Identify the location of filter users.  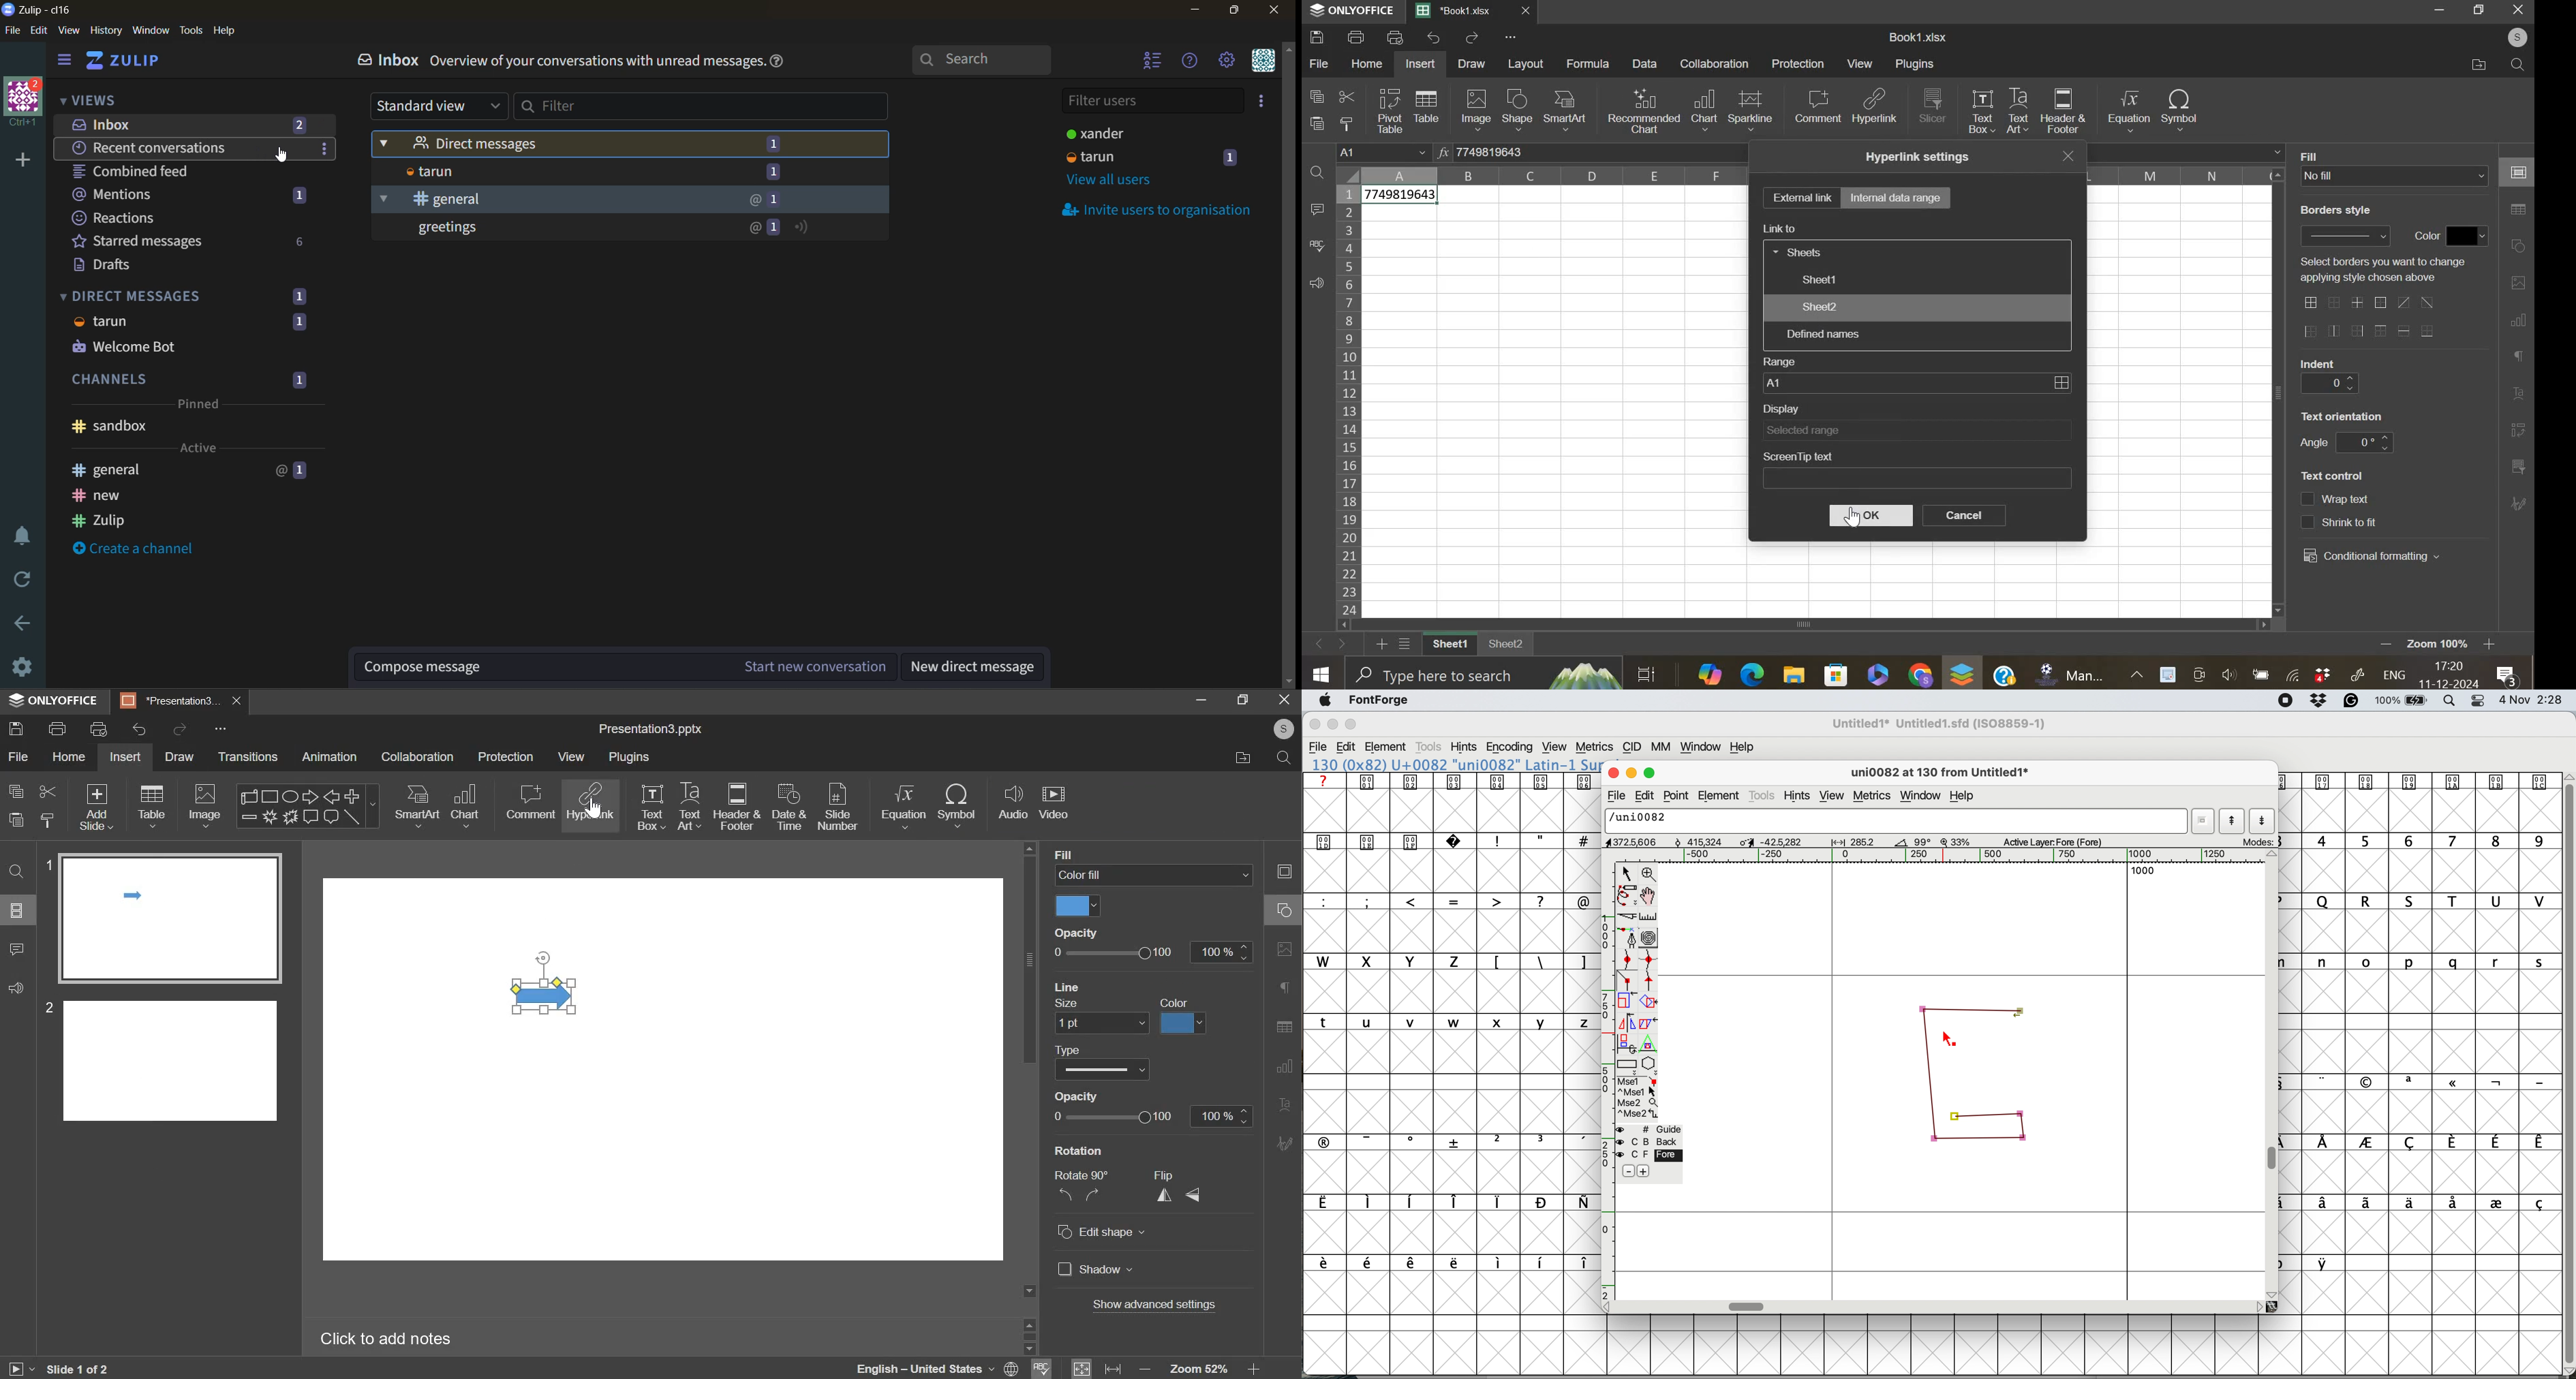
(1150, 100).